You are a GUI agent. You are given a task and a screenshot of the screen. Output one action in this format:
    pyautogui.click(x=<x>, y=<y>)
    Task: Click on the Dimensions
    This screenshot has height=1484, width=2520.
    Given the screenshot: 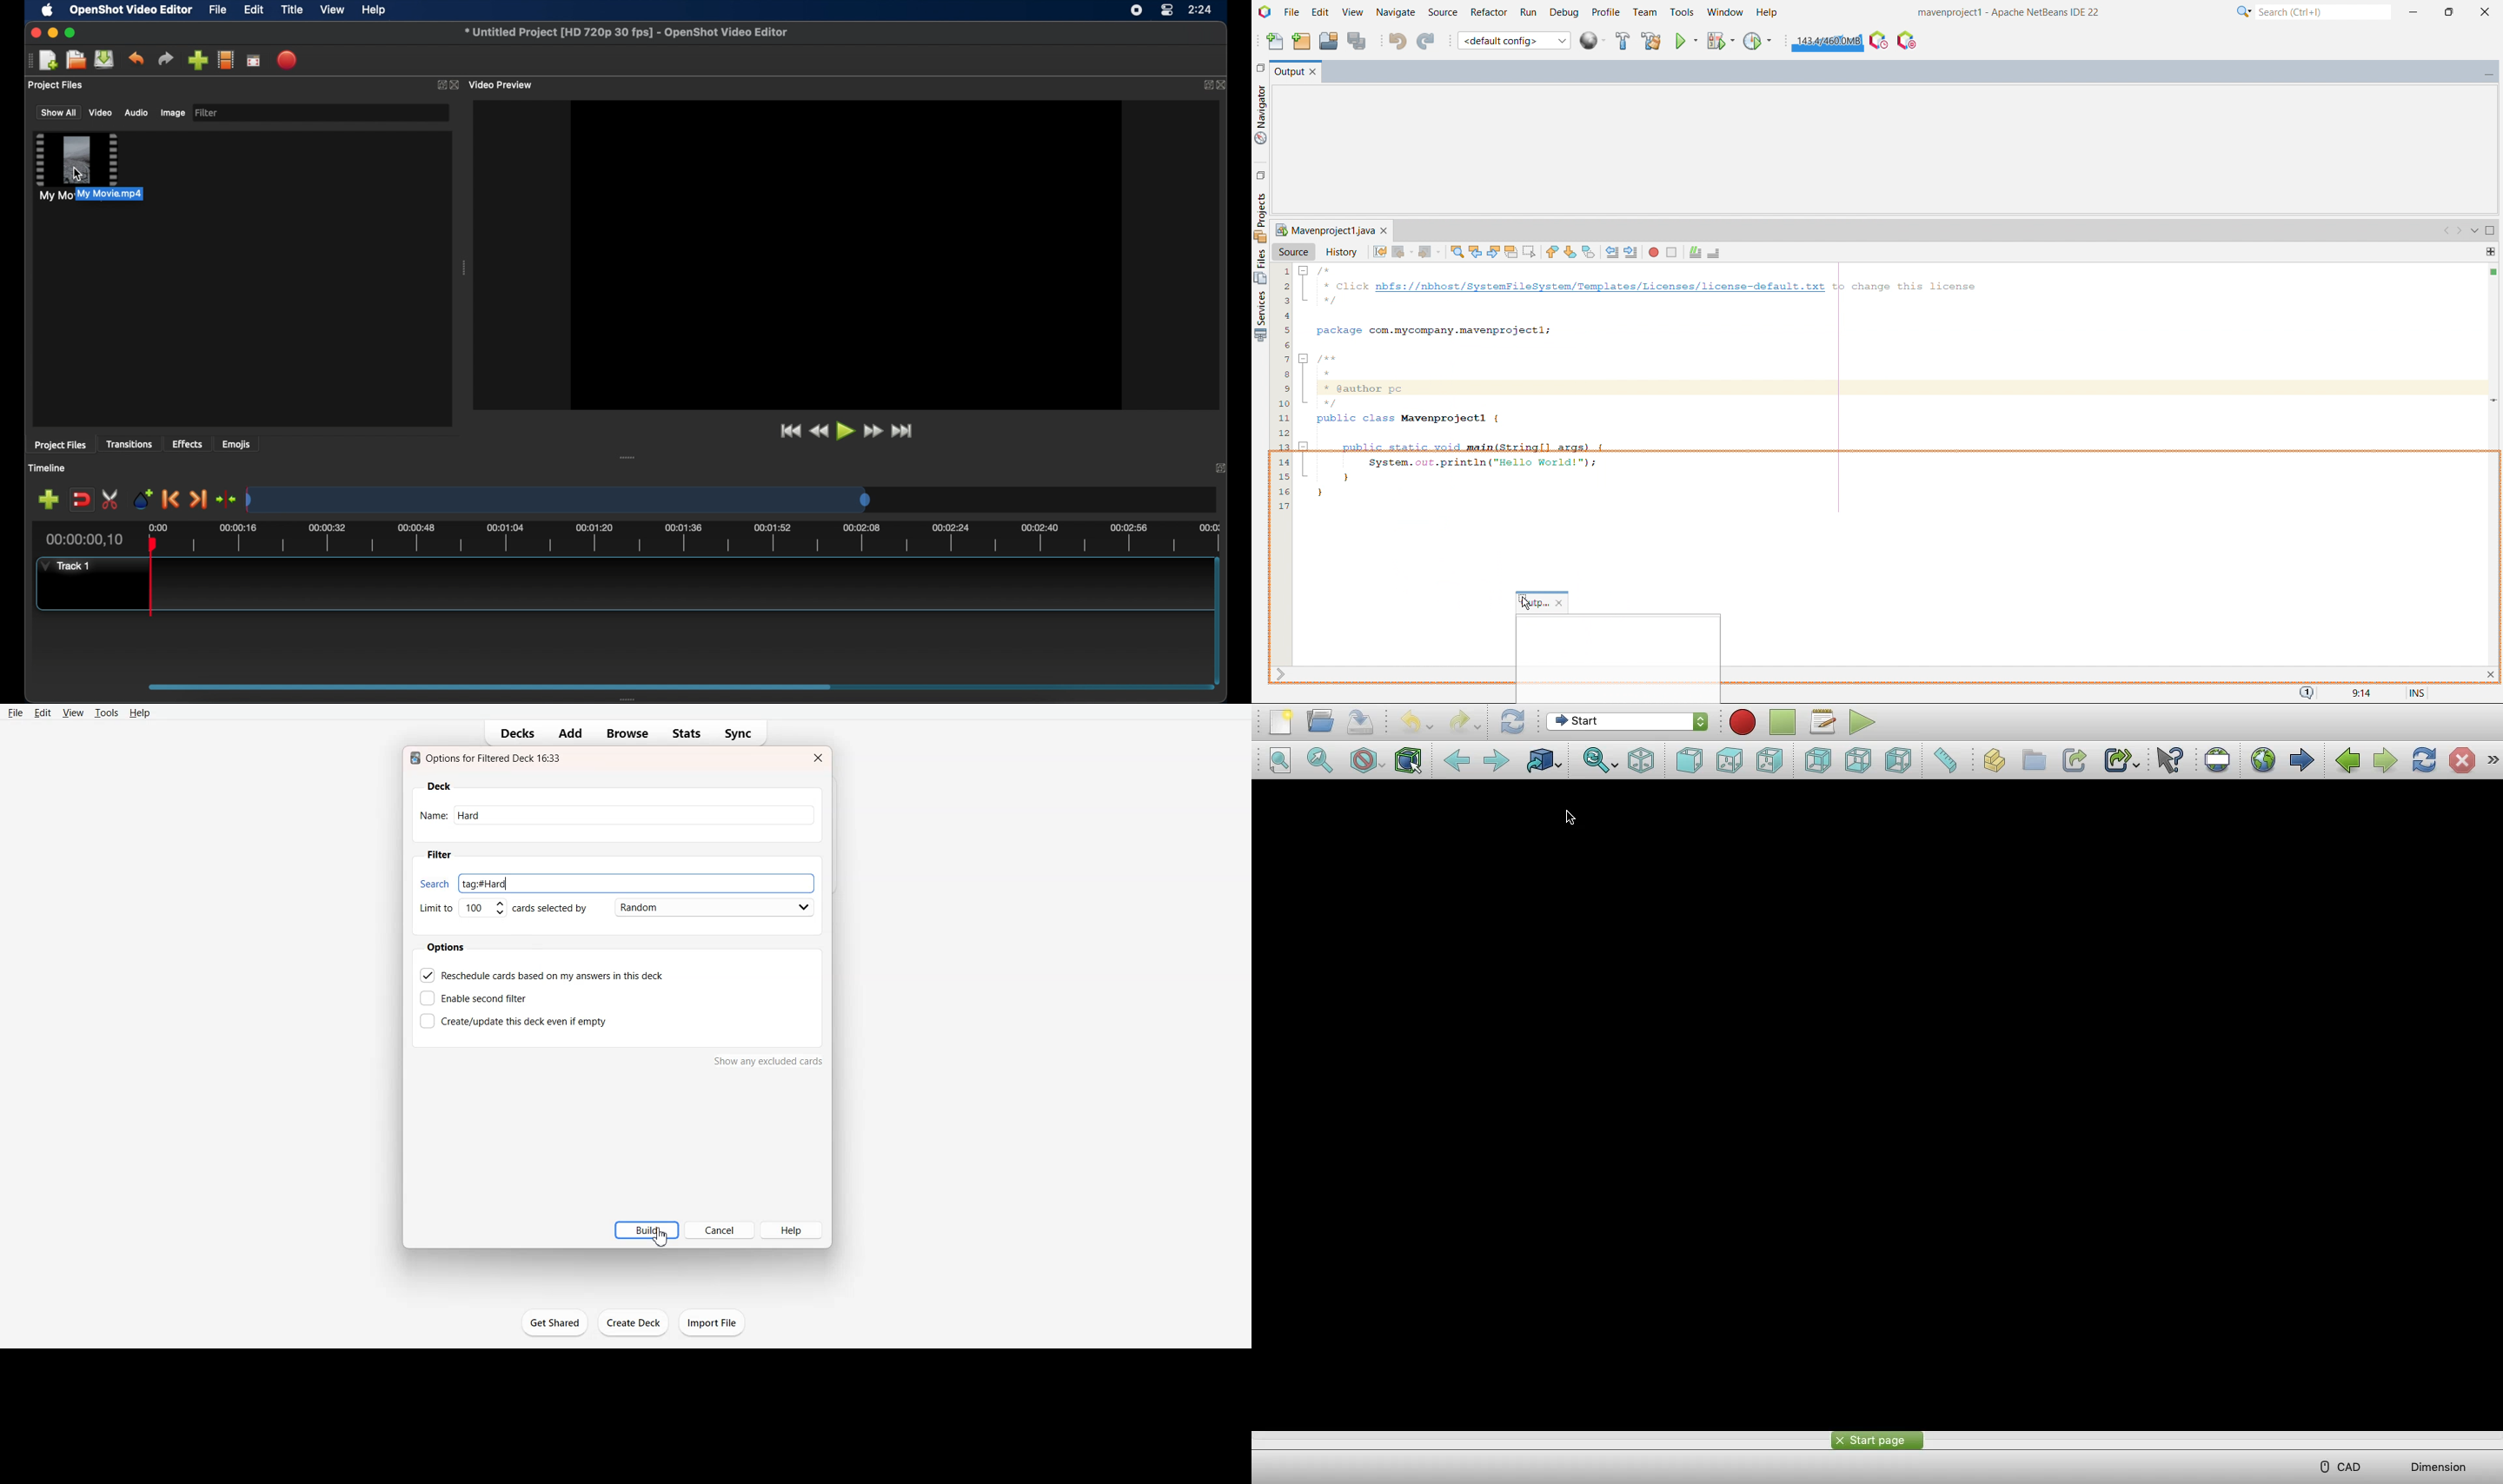 What is the action you would take?
    pyautogui.click(x=2437, y=1467)
    